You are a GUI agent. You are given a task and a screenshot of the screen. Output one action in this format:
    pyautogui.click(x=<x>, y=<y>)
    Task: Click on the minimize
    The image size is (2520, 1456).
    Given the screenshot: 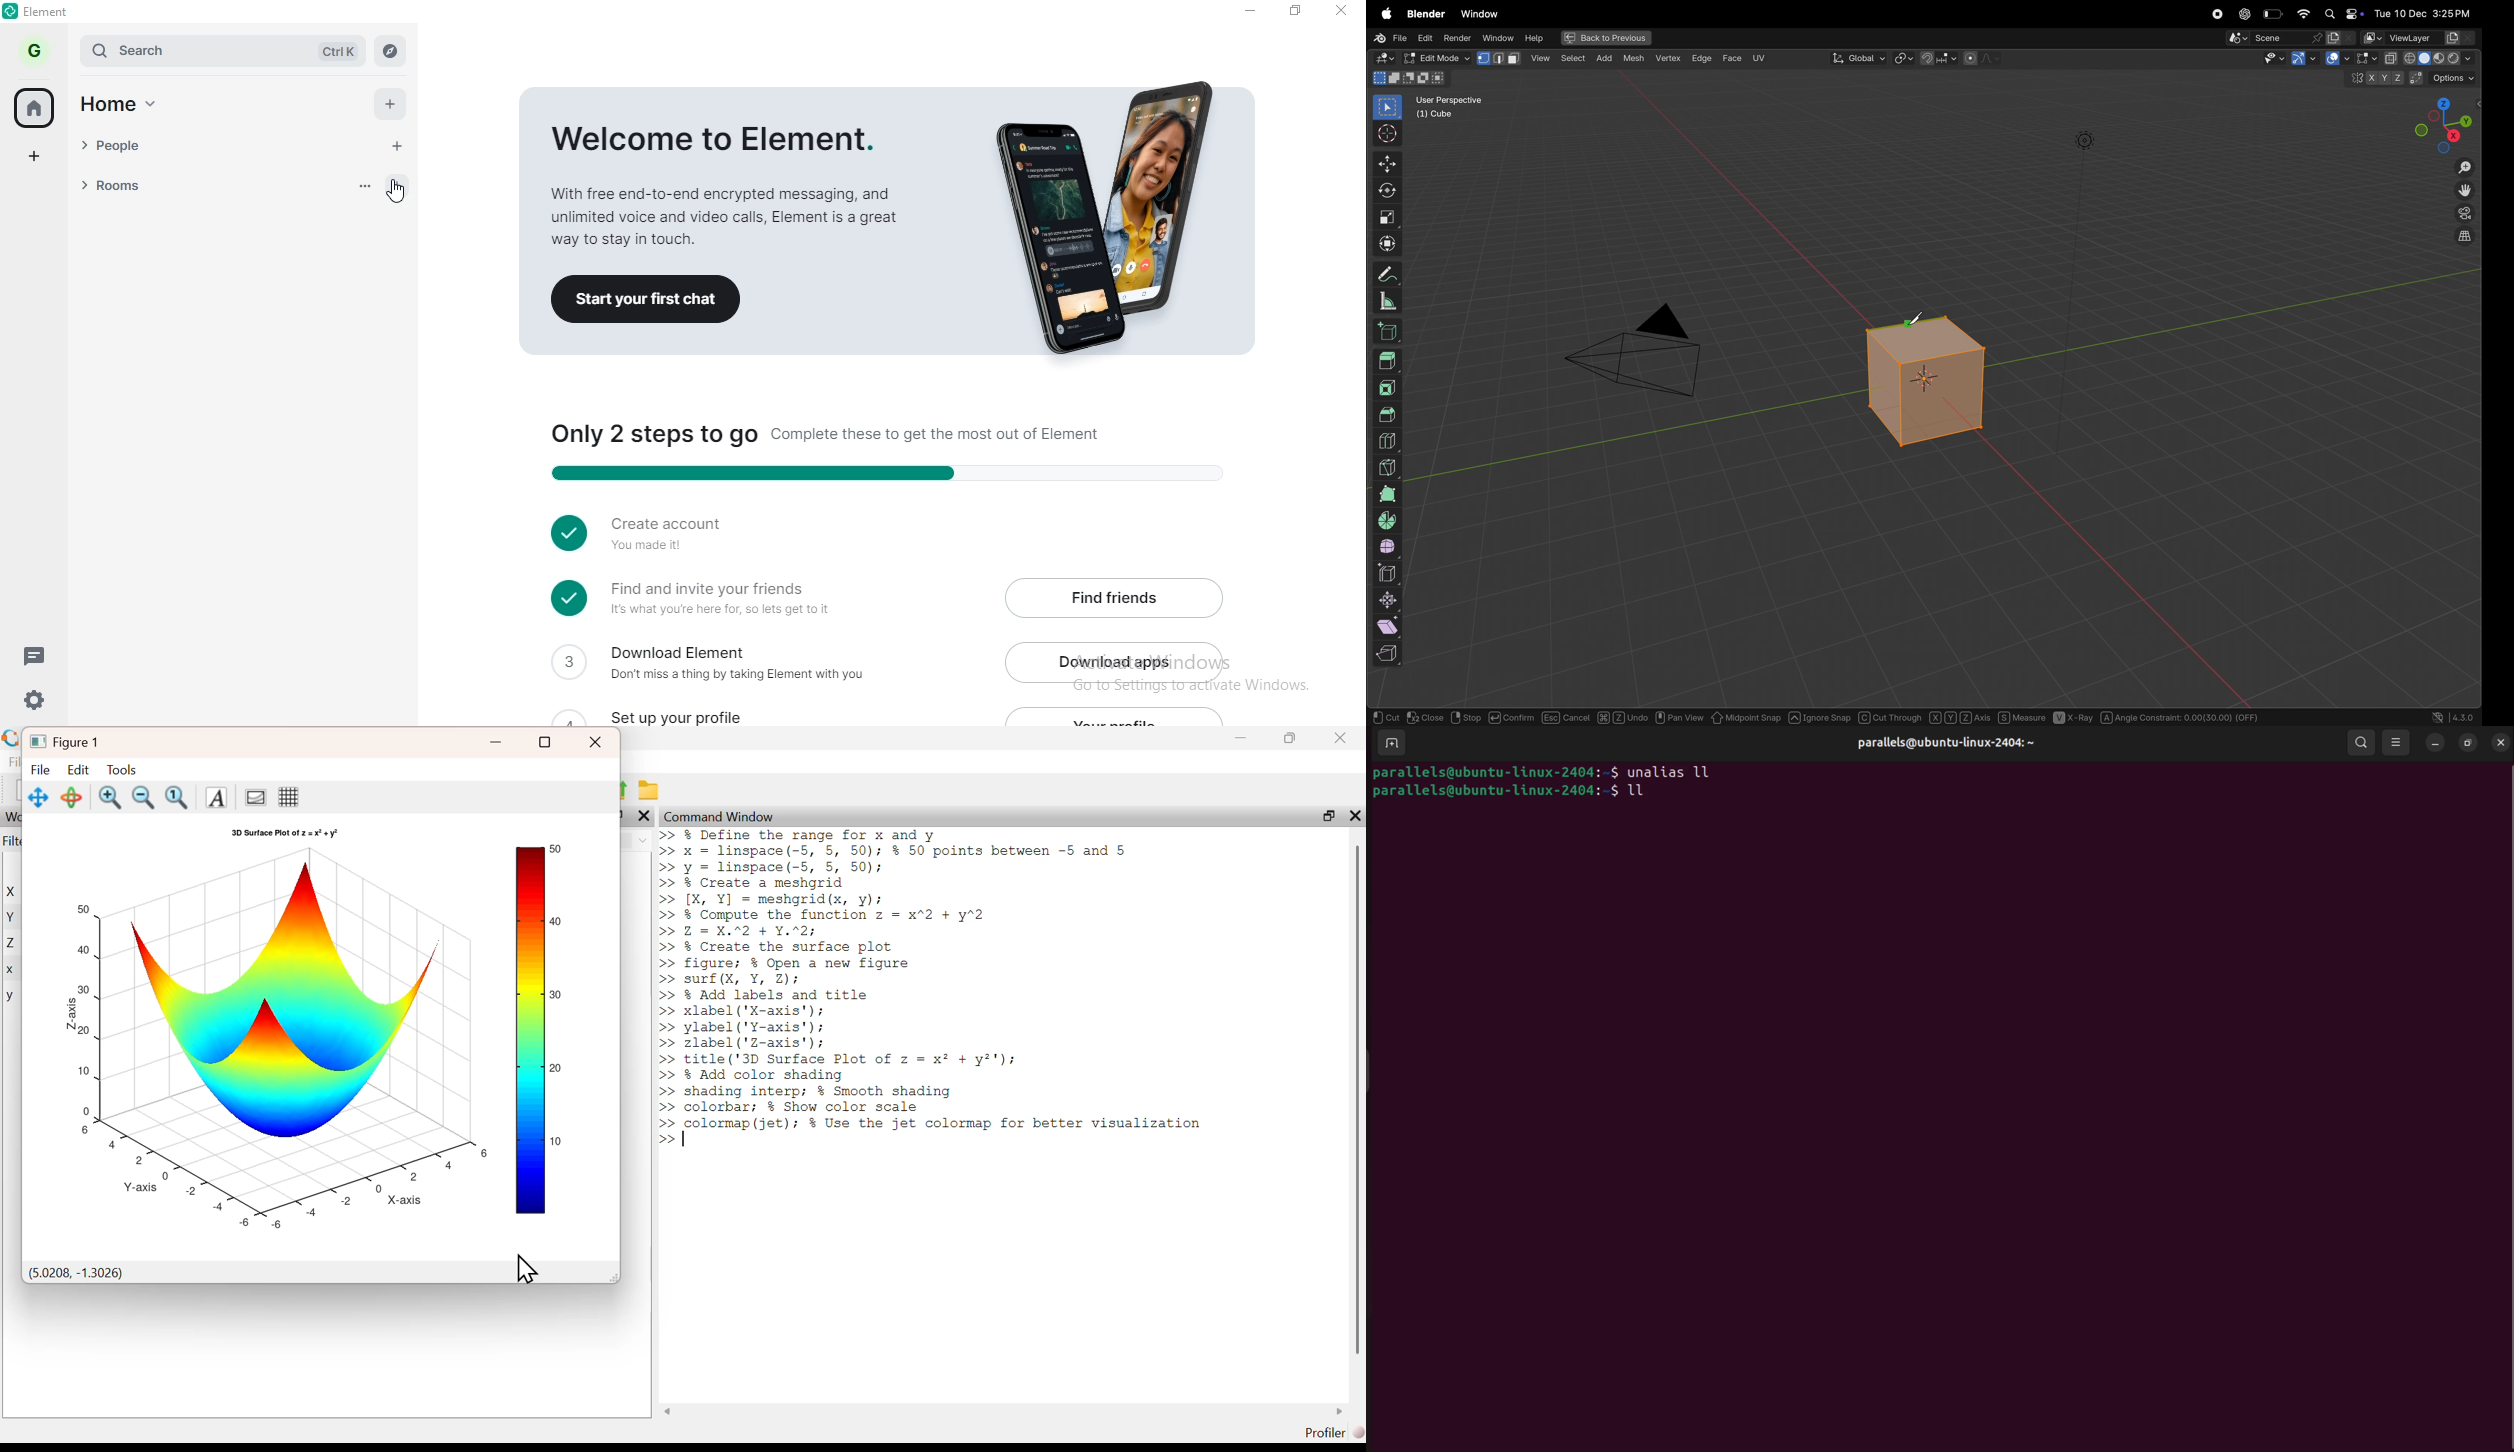 What is the action you would take?
    pyautogui.click(x=1241, y=738)
    